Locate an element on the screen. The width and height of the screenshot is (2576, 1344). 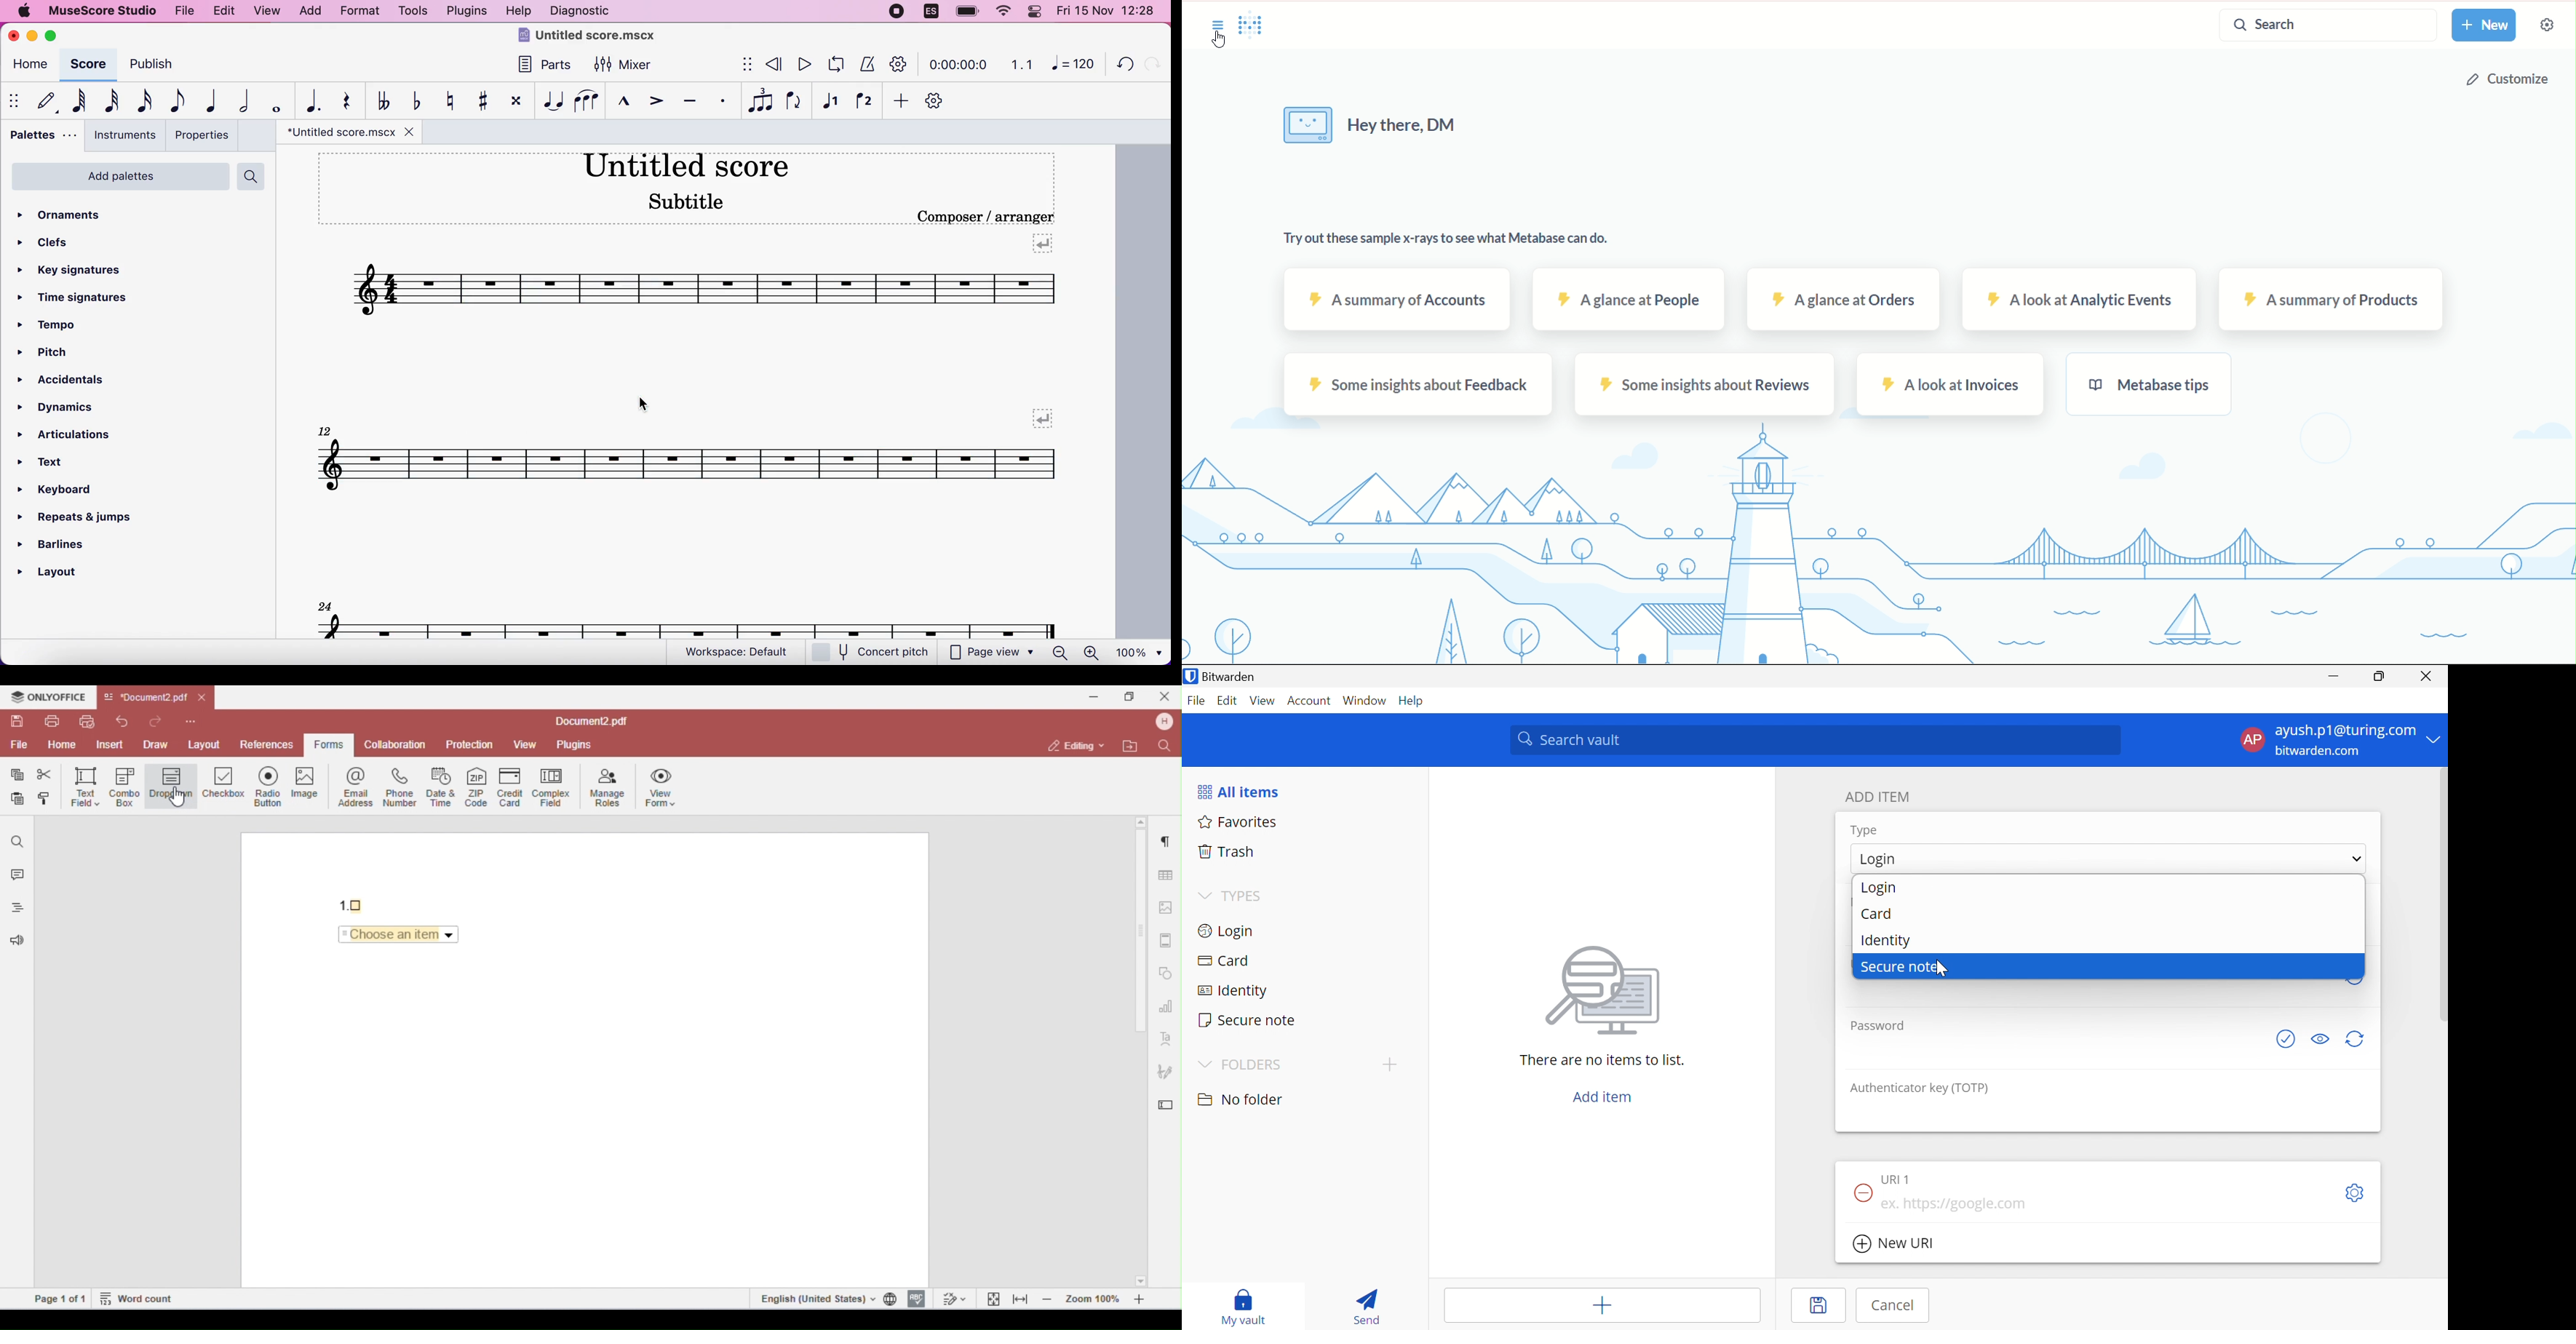
search is located at coordinates (253, 177).